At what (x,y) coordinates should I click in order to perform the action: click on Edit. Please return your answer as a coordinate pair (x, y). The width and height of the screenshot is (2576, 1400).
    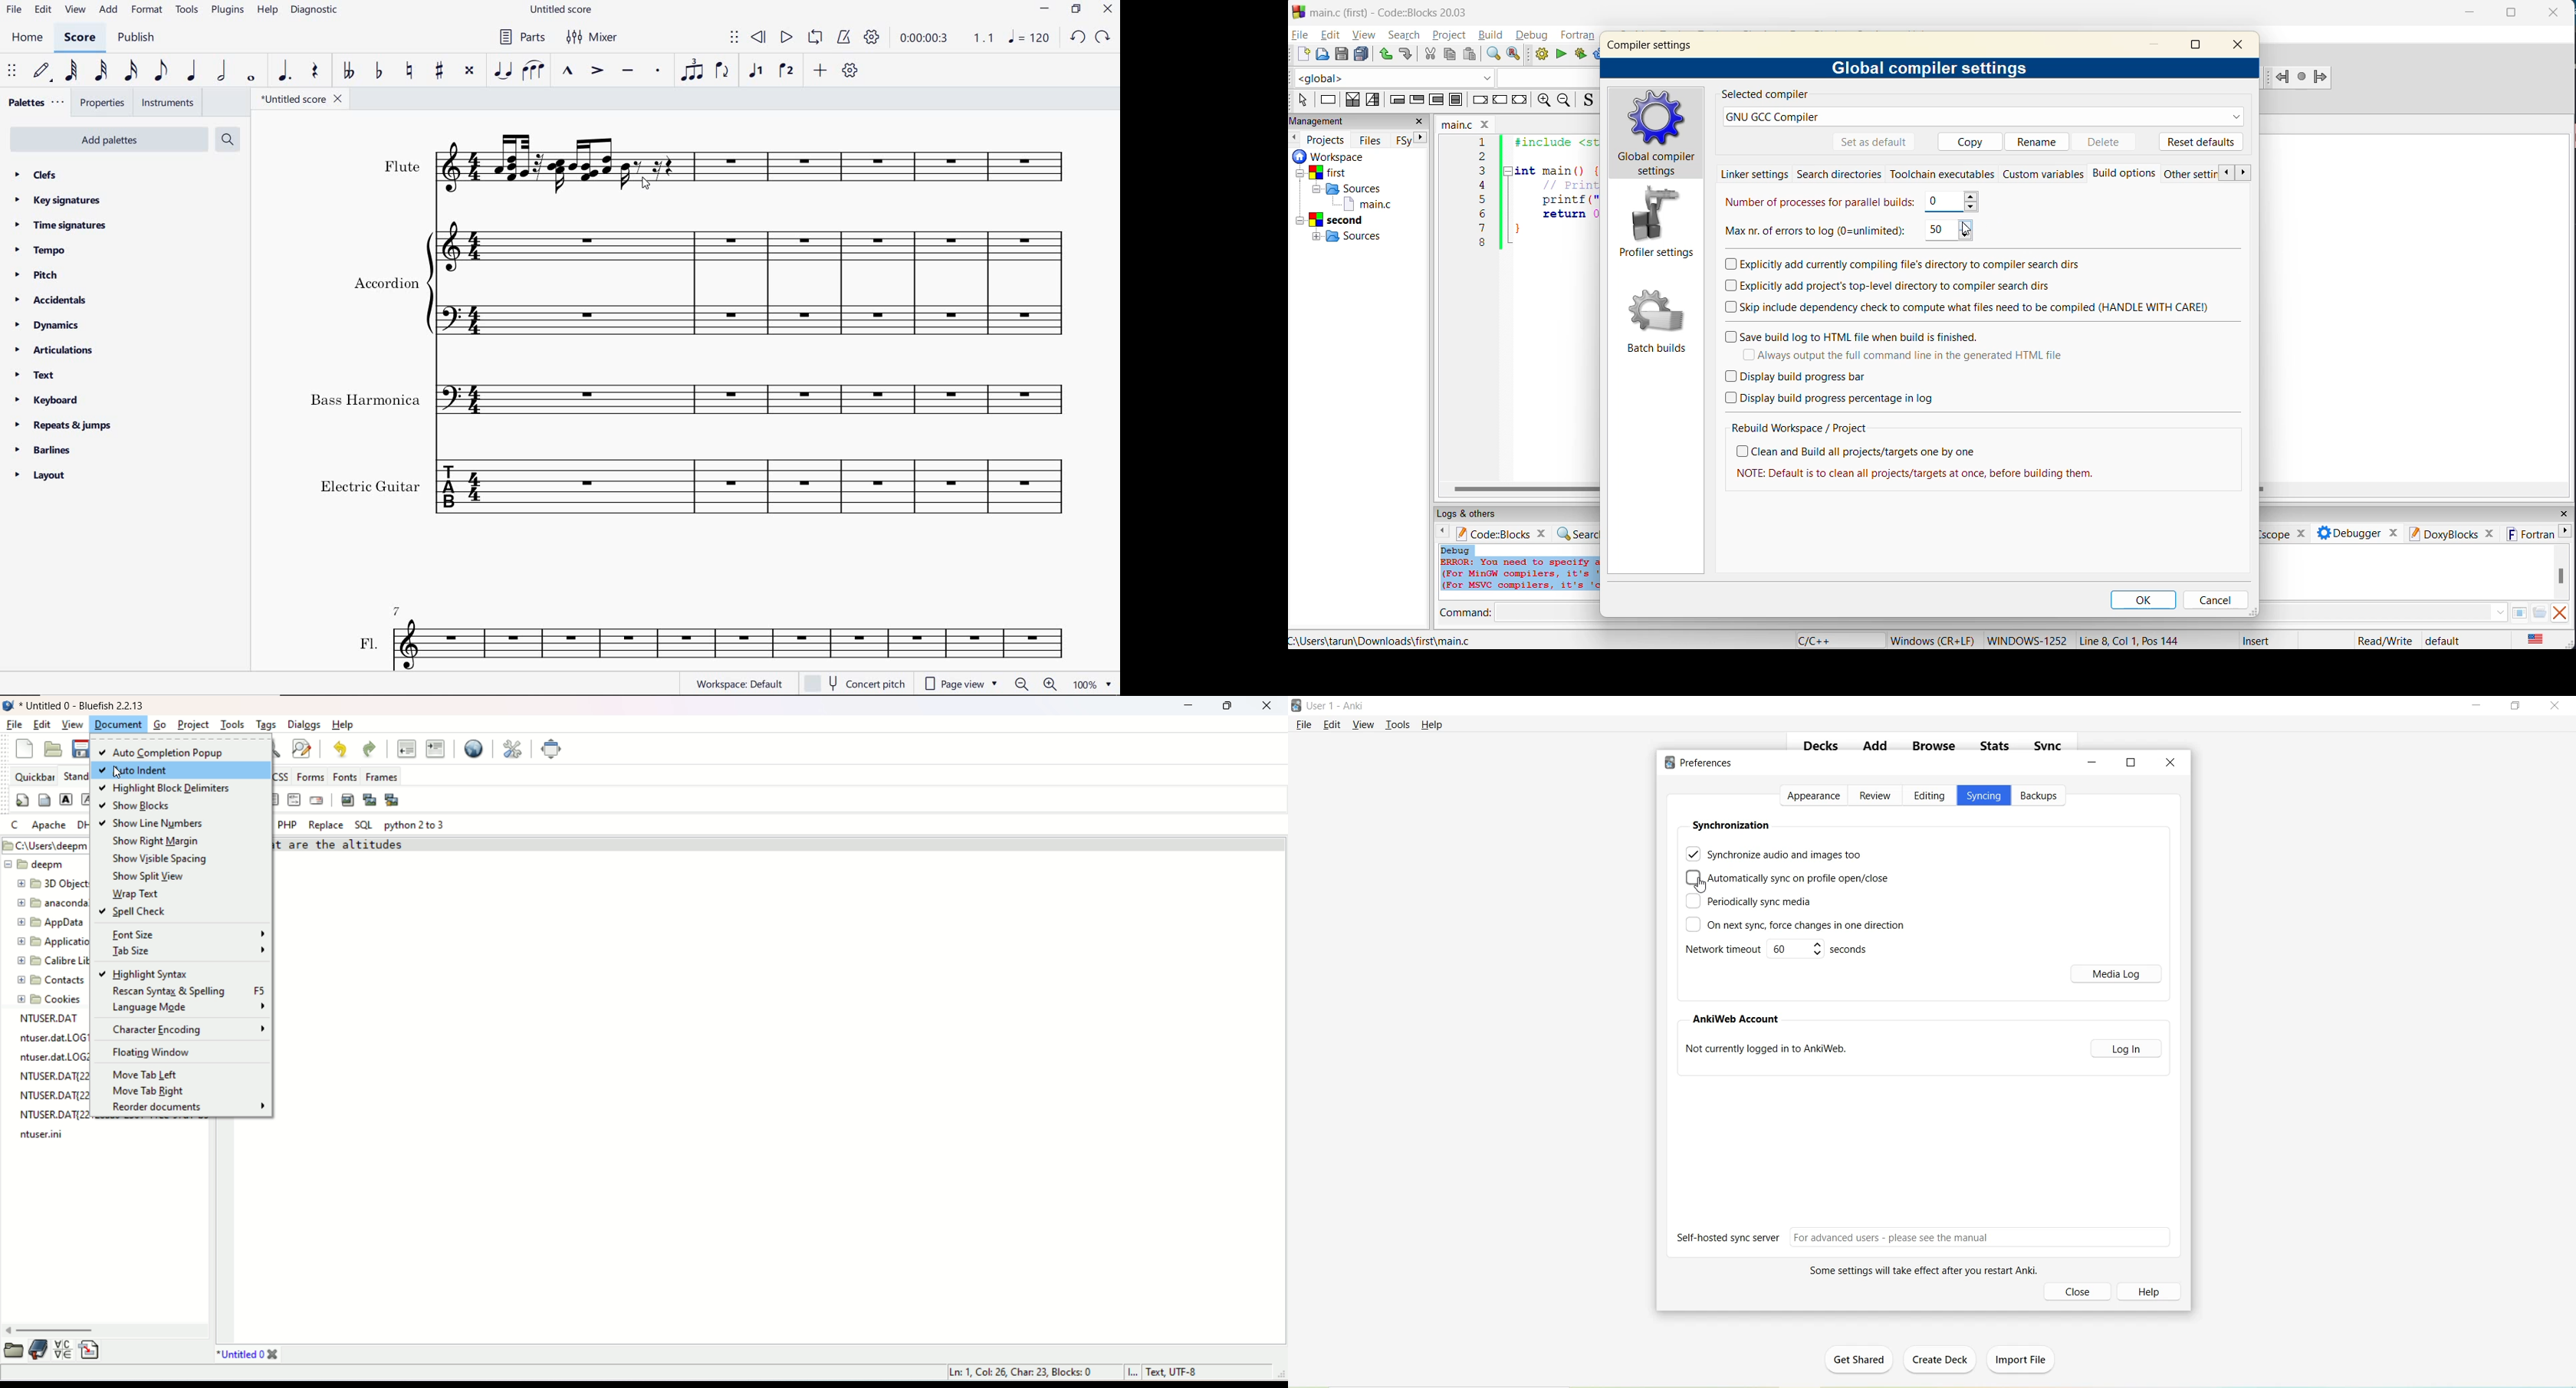
    Looking at the image, I should click on (1334, 725).